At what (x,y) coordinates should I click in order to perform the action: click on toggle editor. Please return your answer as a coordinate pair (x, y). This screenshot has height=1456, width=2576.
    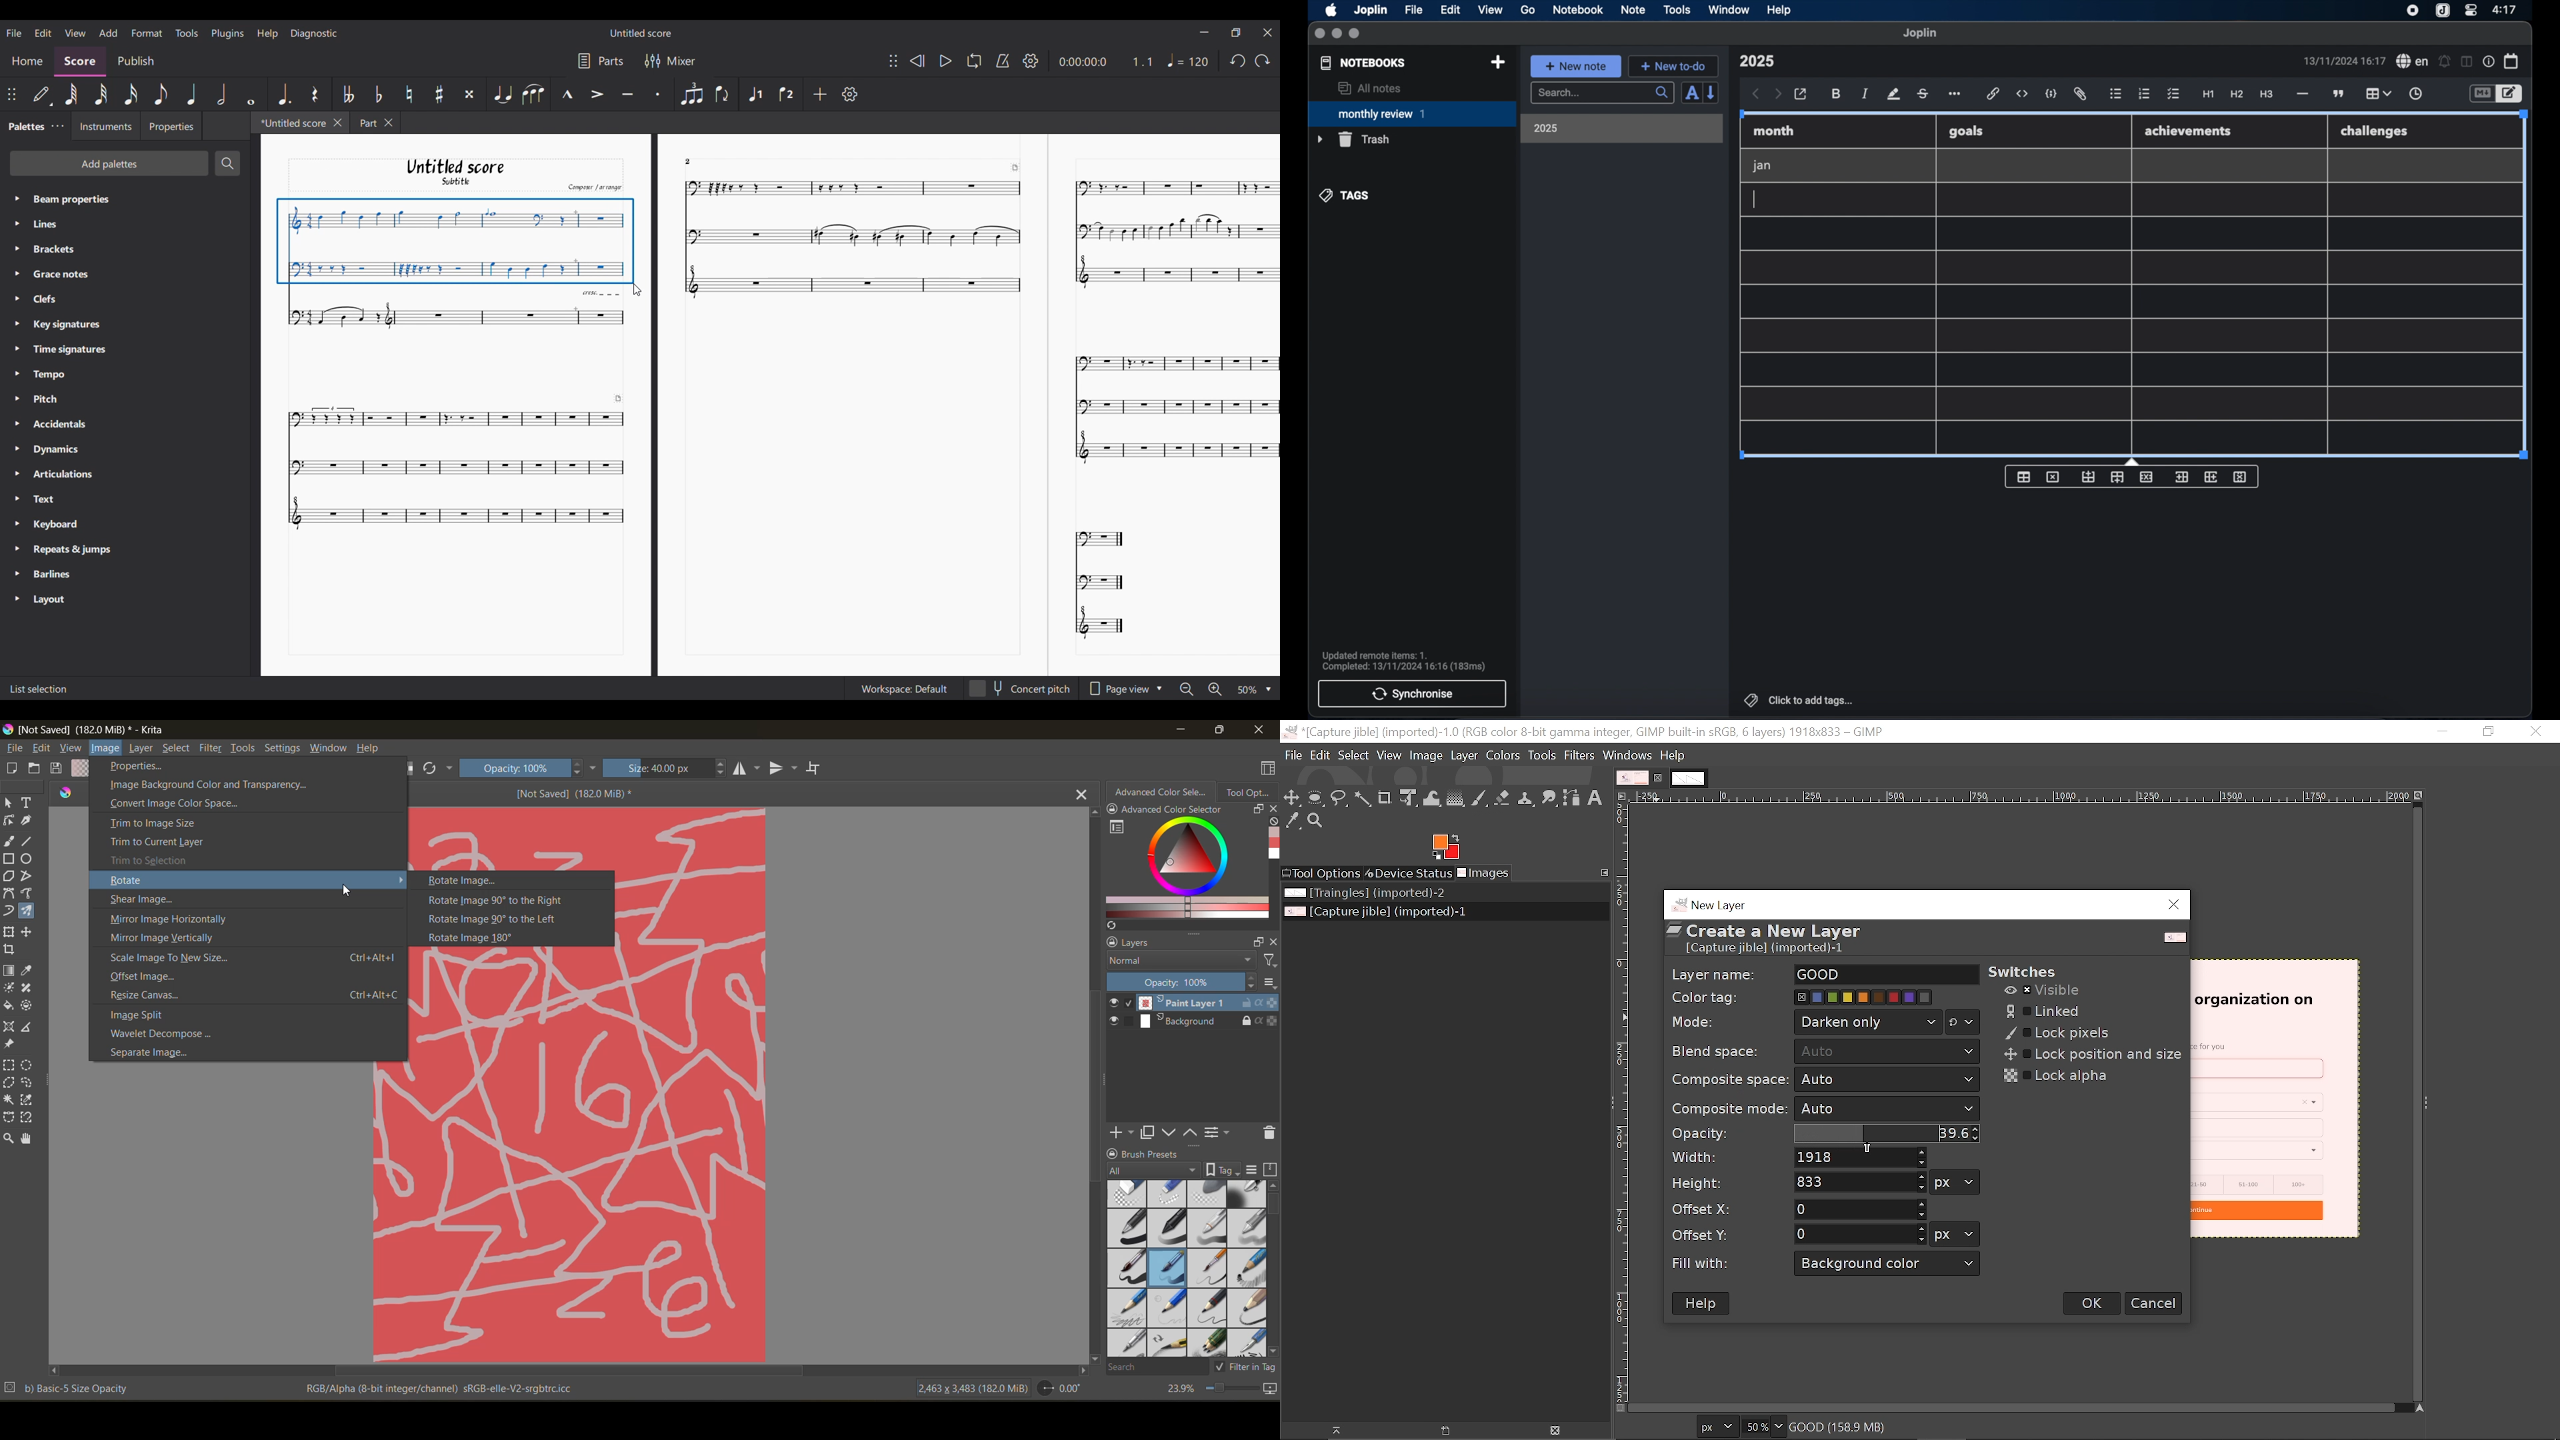
    Looking at the image, I should click on (2481, 94).